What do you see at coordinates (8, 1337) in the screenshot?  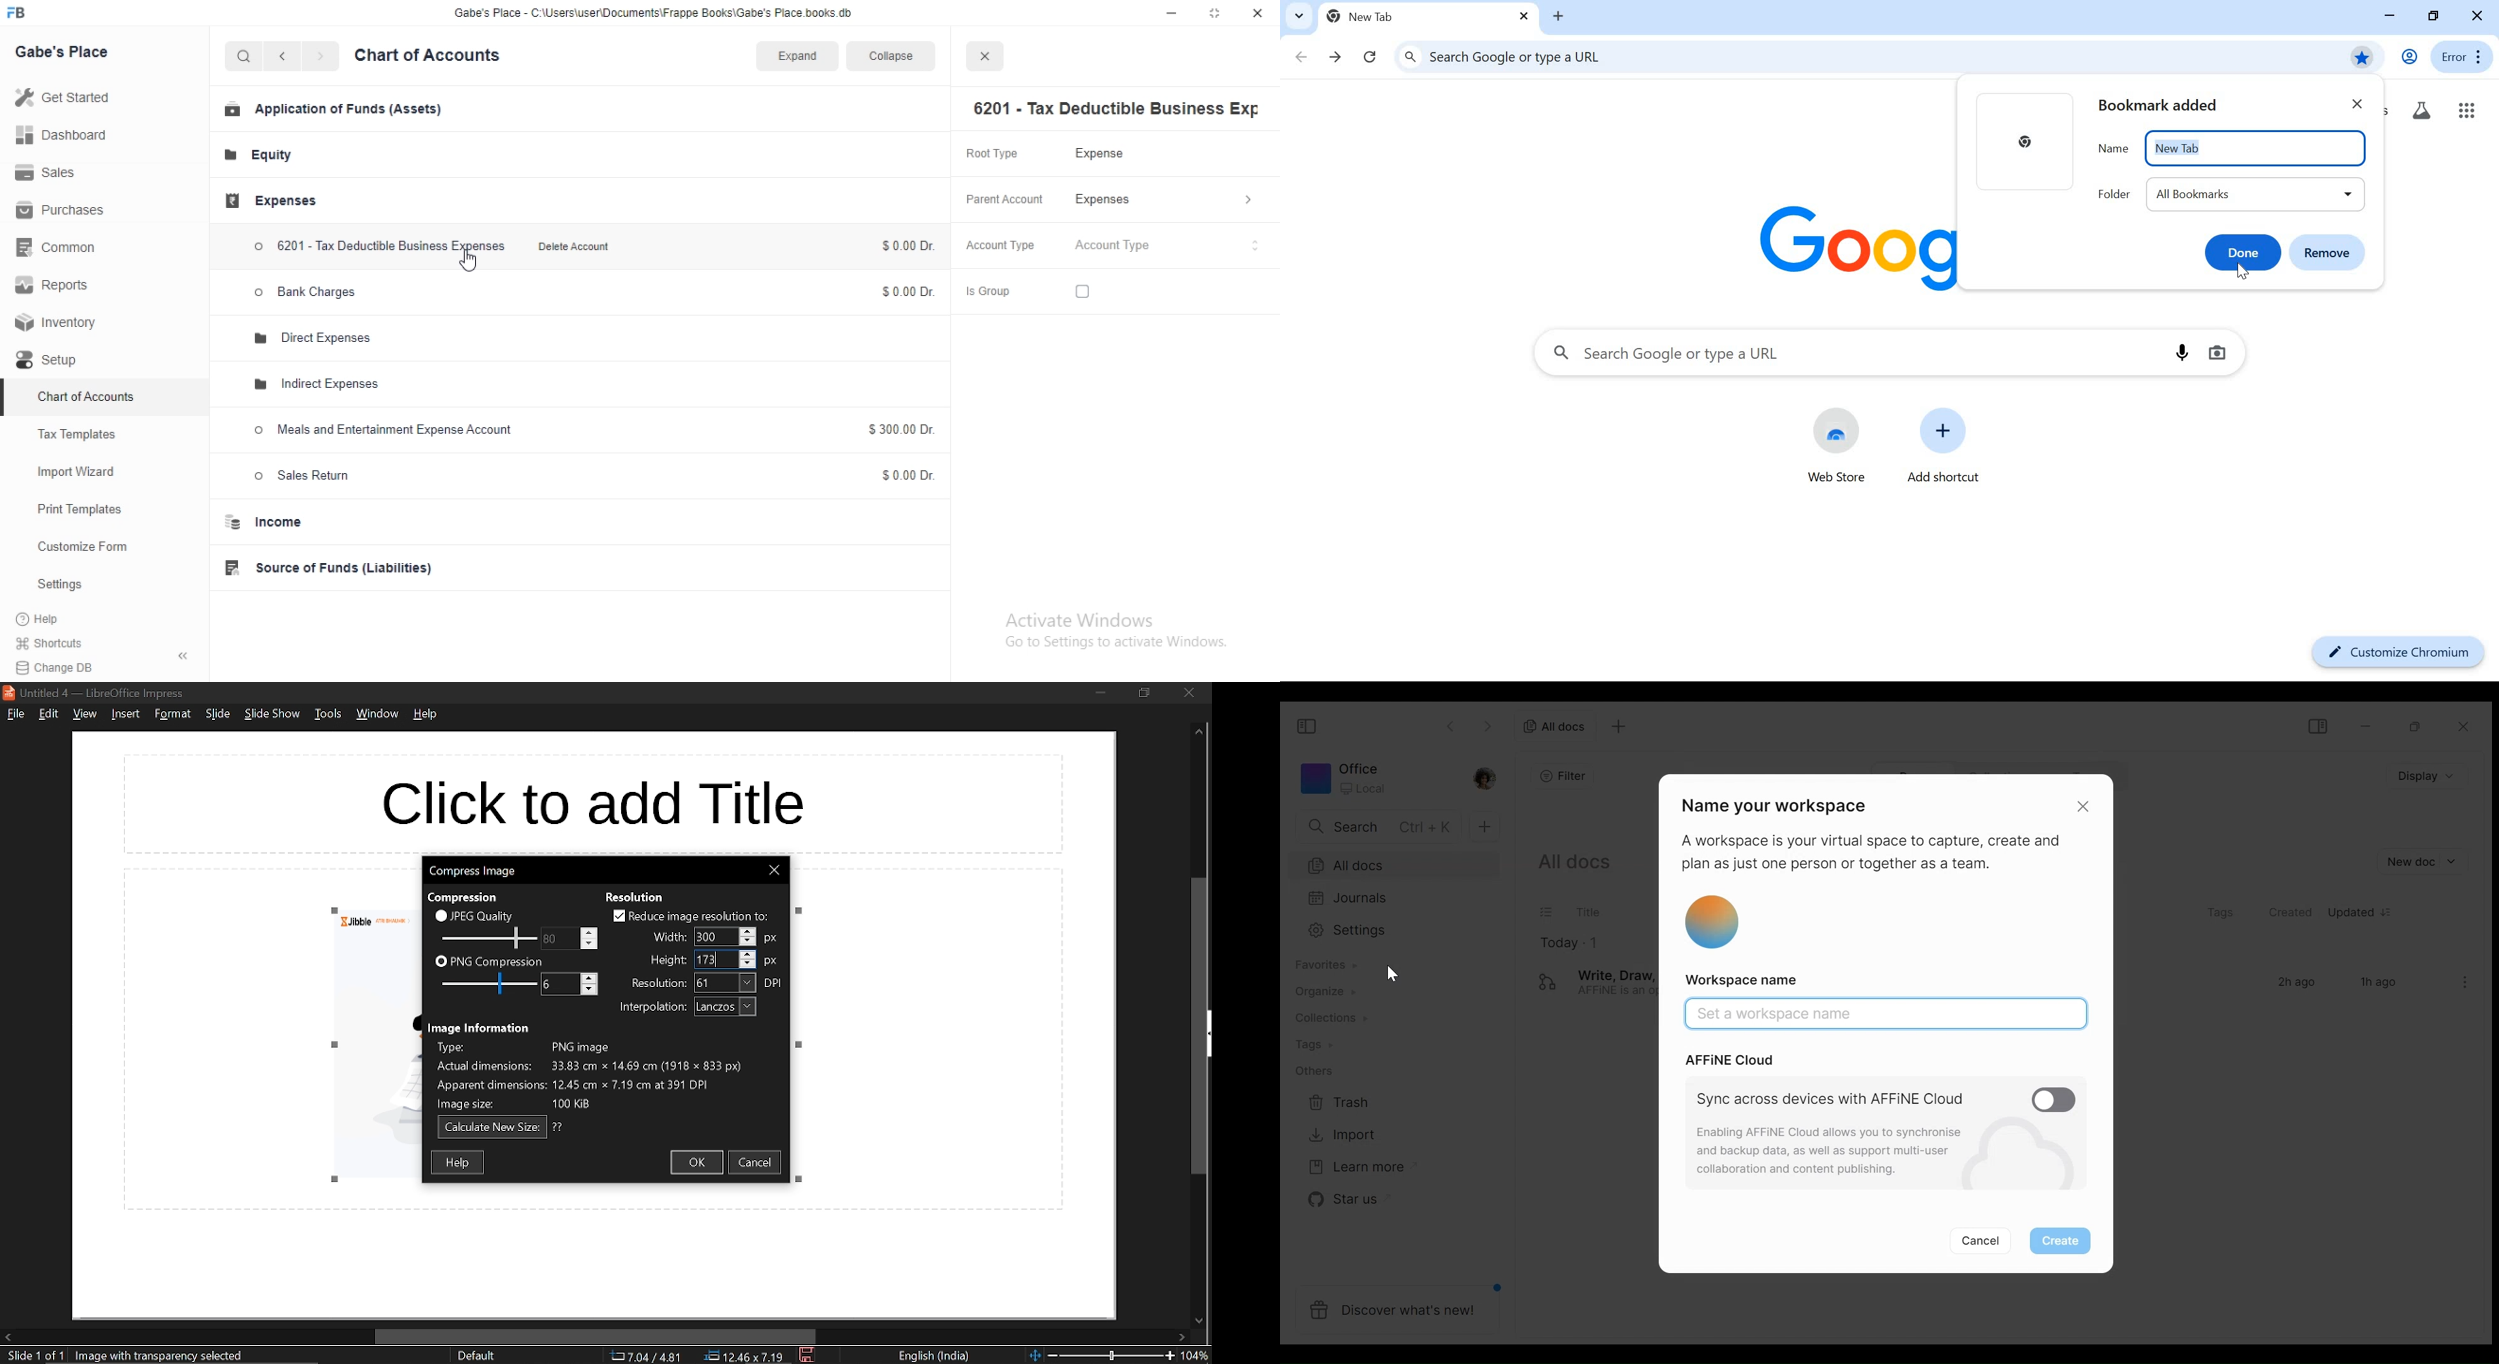 I see `move left` at bounding box center [8, 1337].